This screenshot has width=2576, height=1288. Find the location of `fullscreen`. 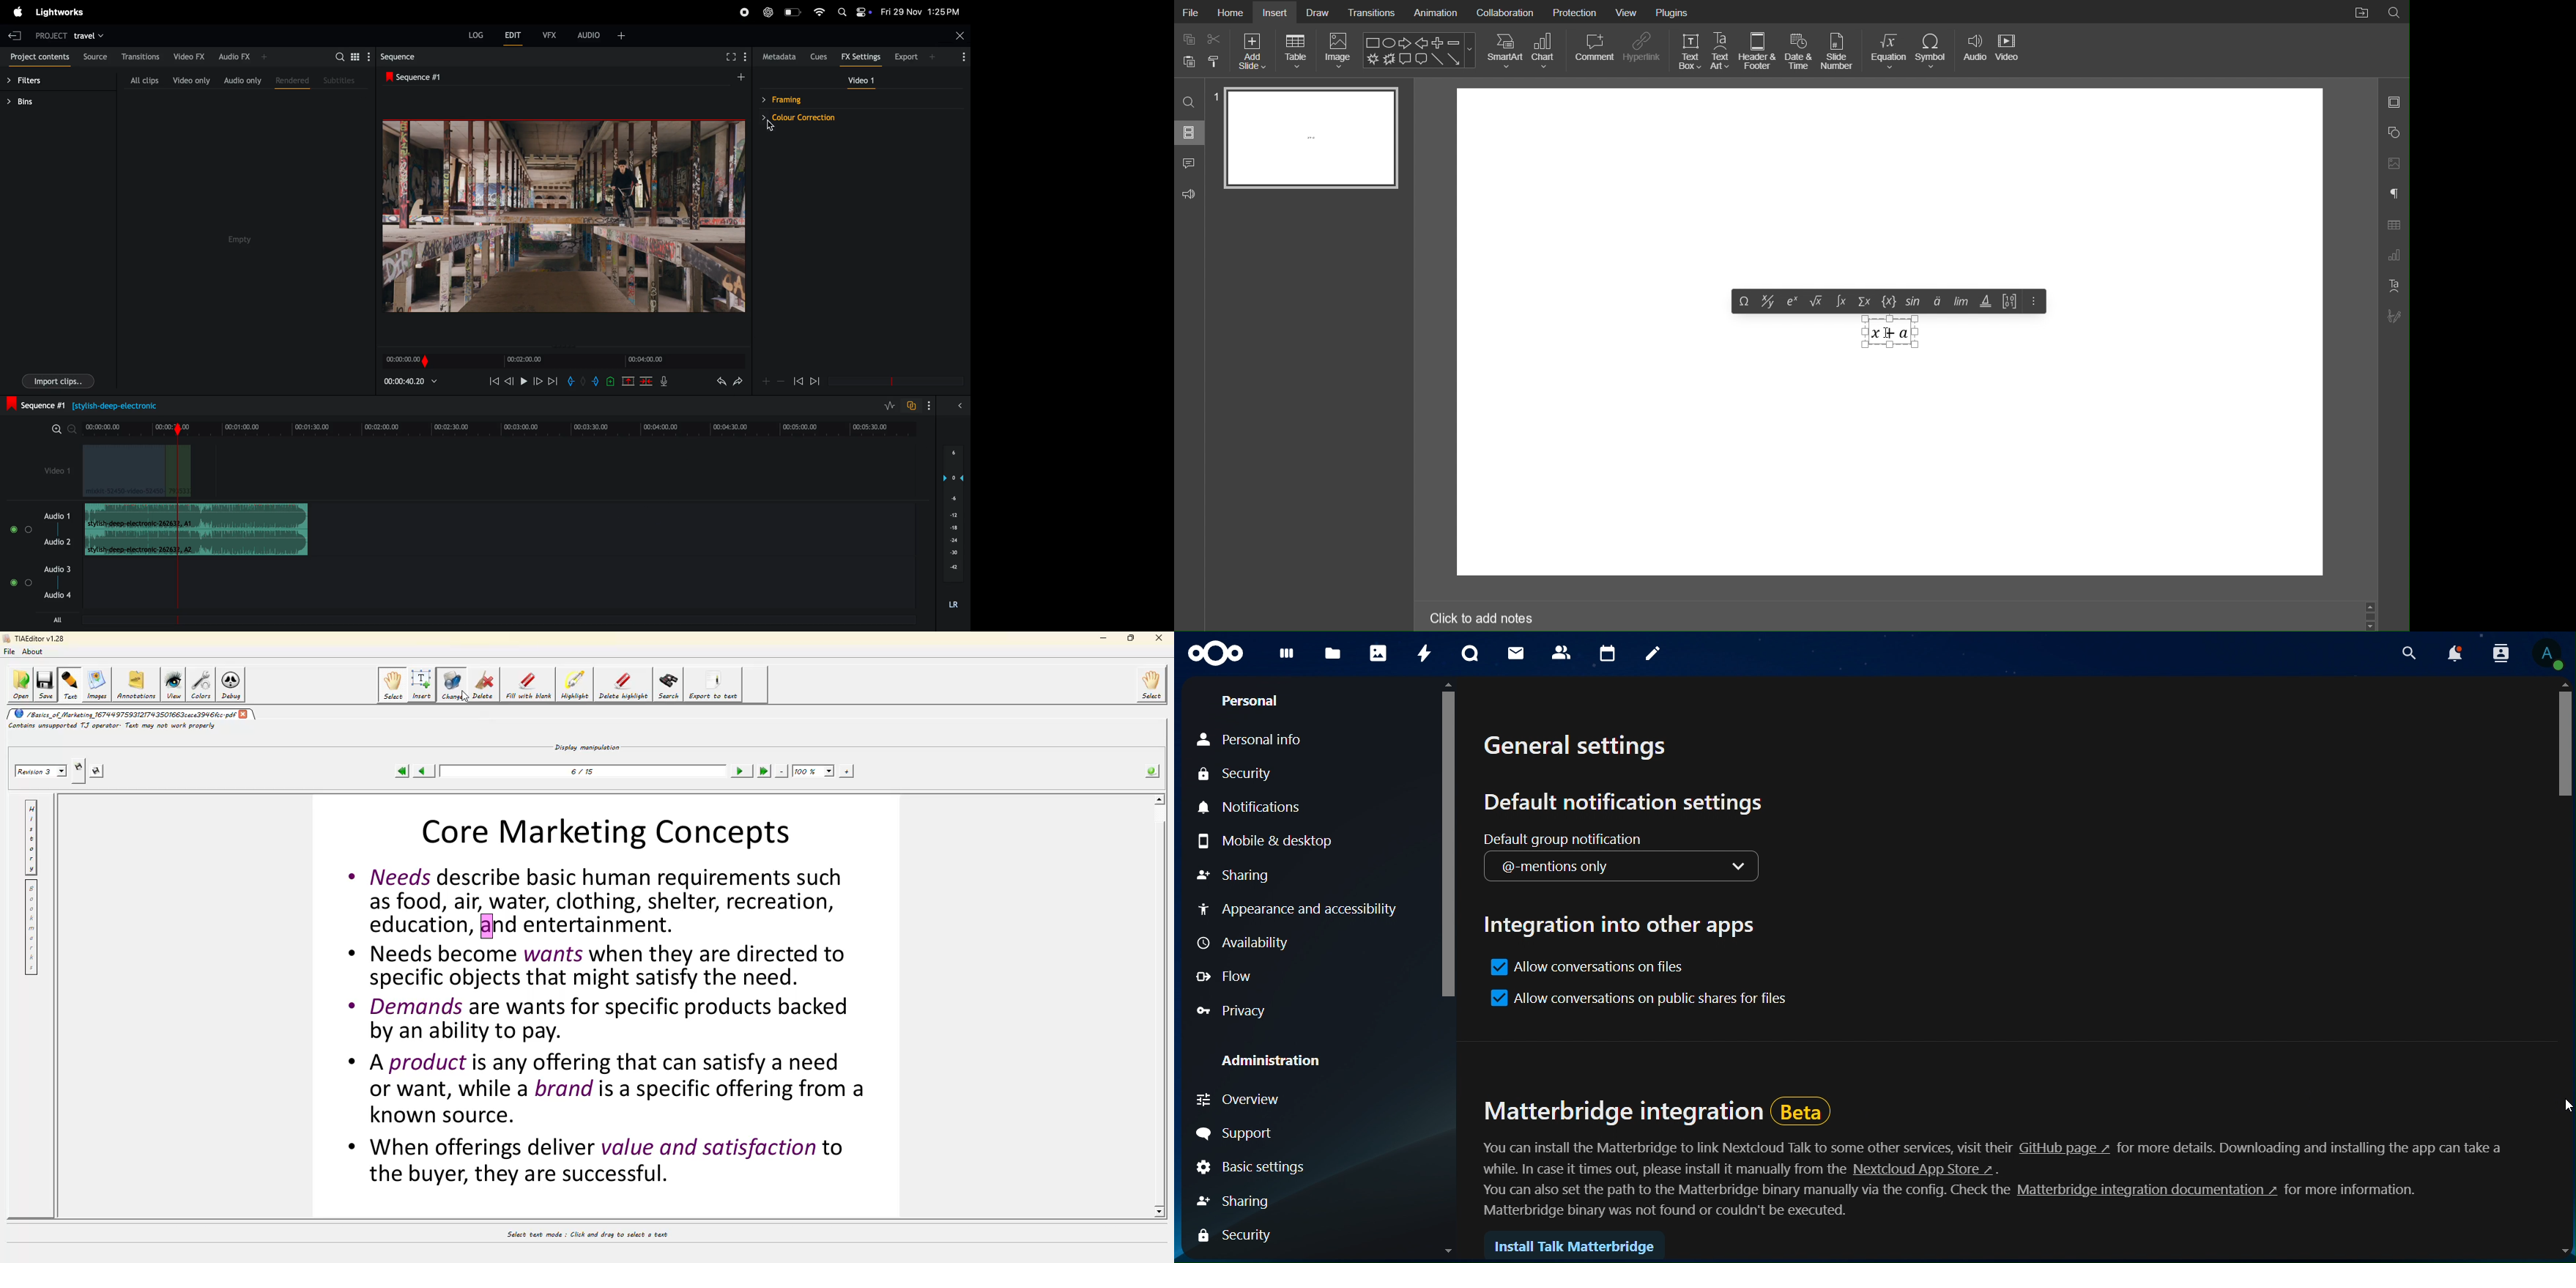

fullscreen is located at coordinates (727, 55).